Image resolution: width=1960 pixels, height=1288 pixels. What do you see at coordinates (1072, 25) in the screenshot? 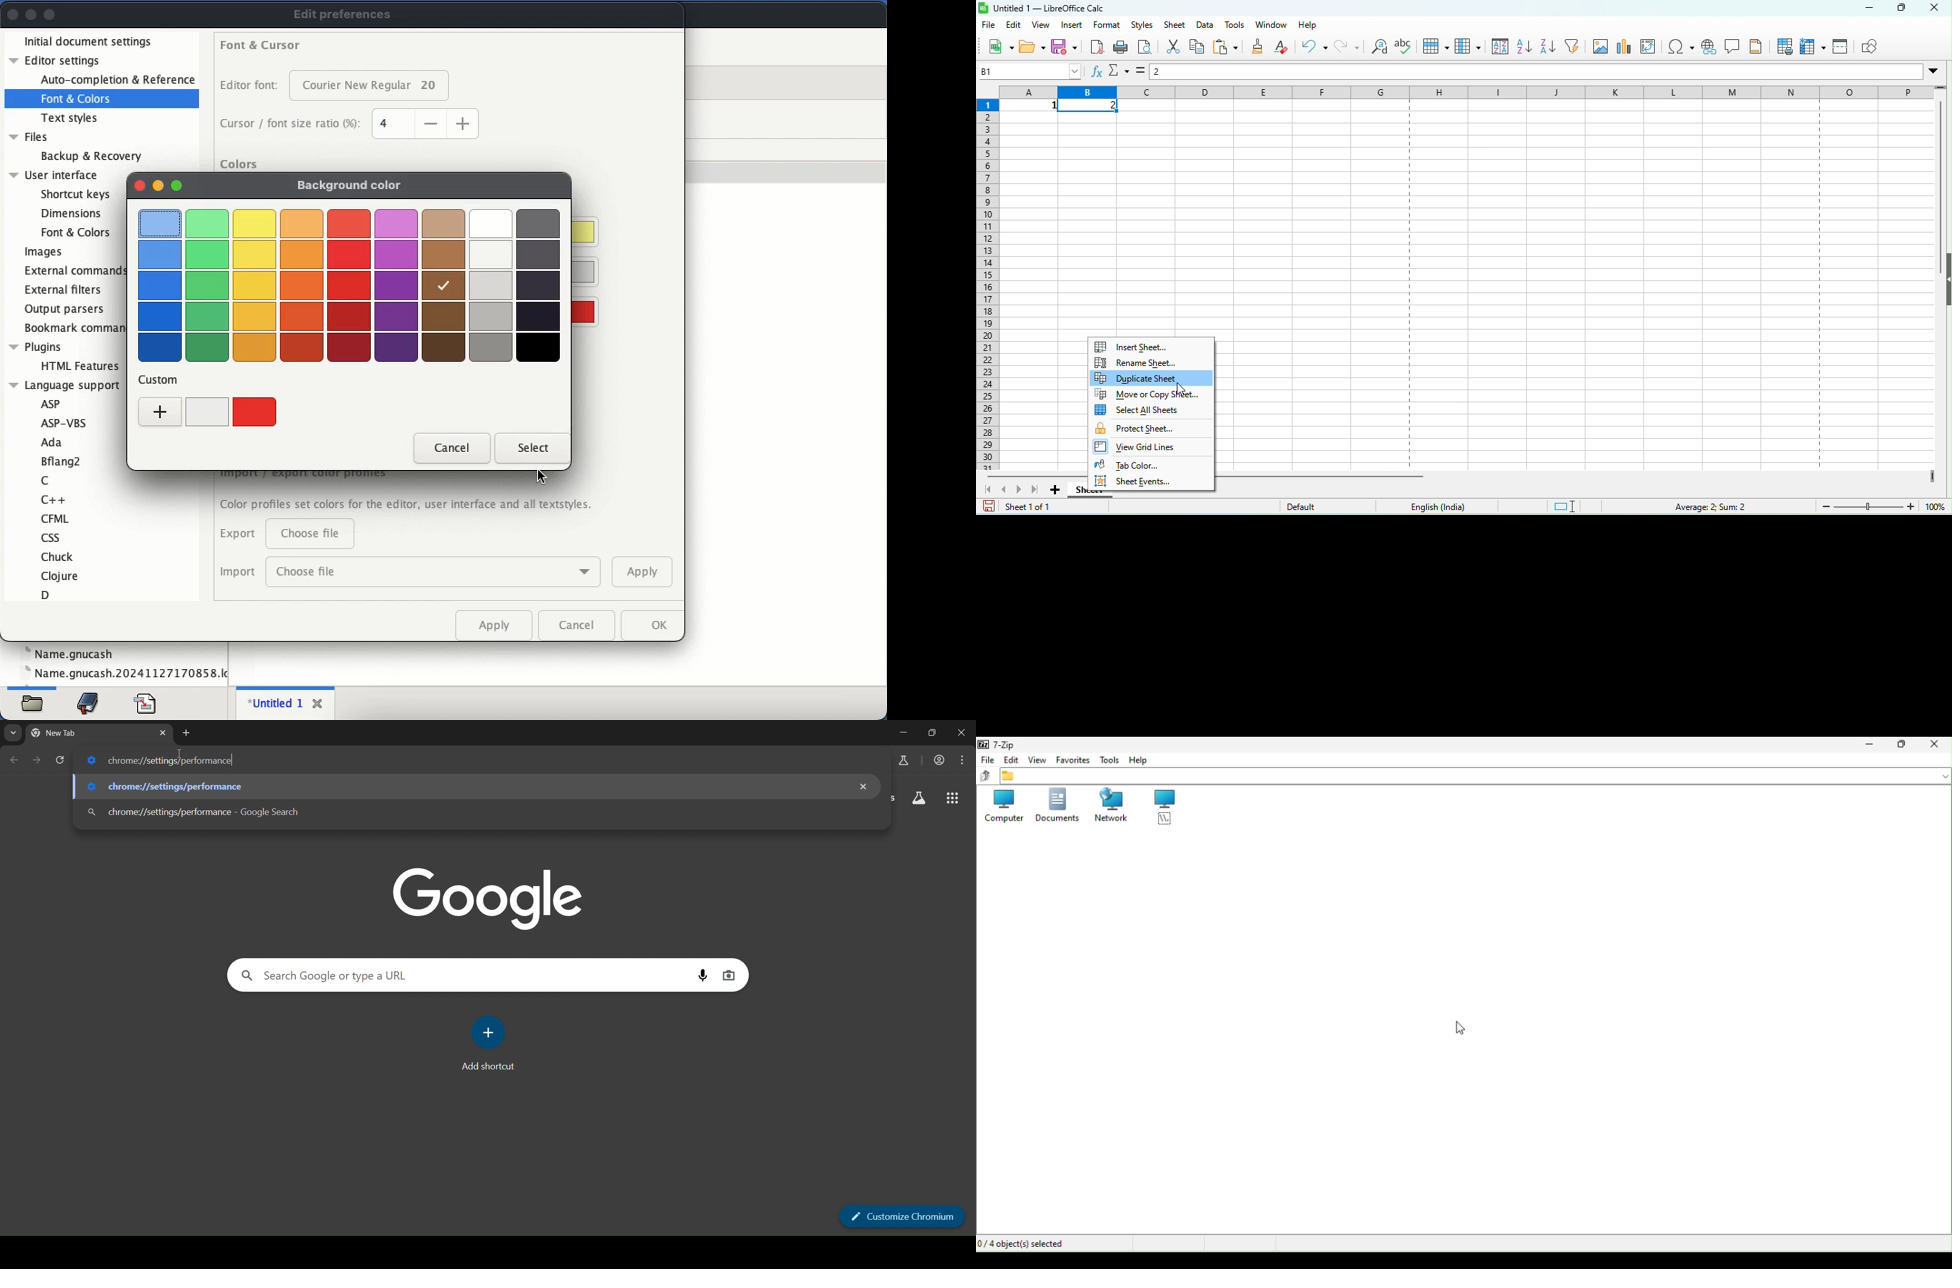
I see `insert` at bounding box center [1072, 25].